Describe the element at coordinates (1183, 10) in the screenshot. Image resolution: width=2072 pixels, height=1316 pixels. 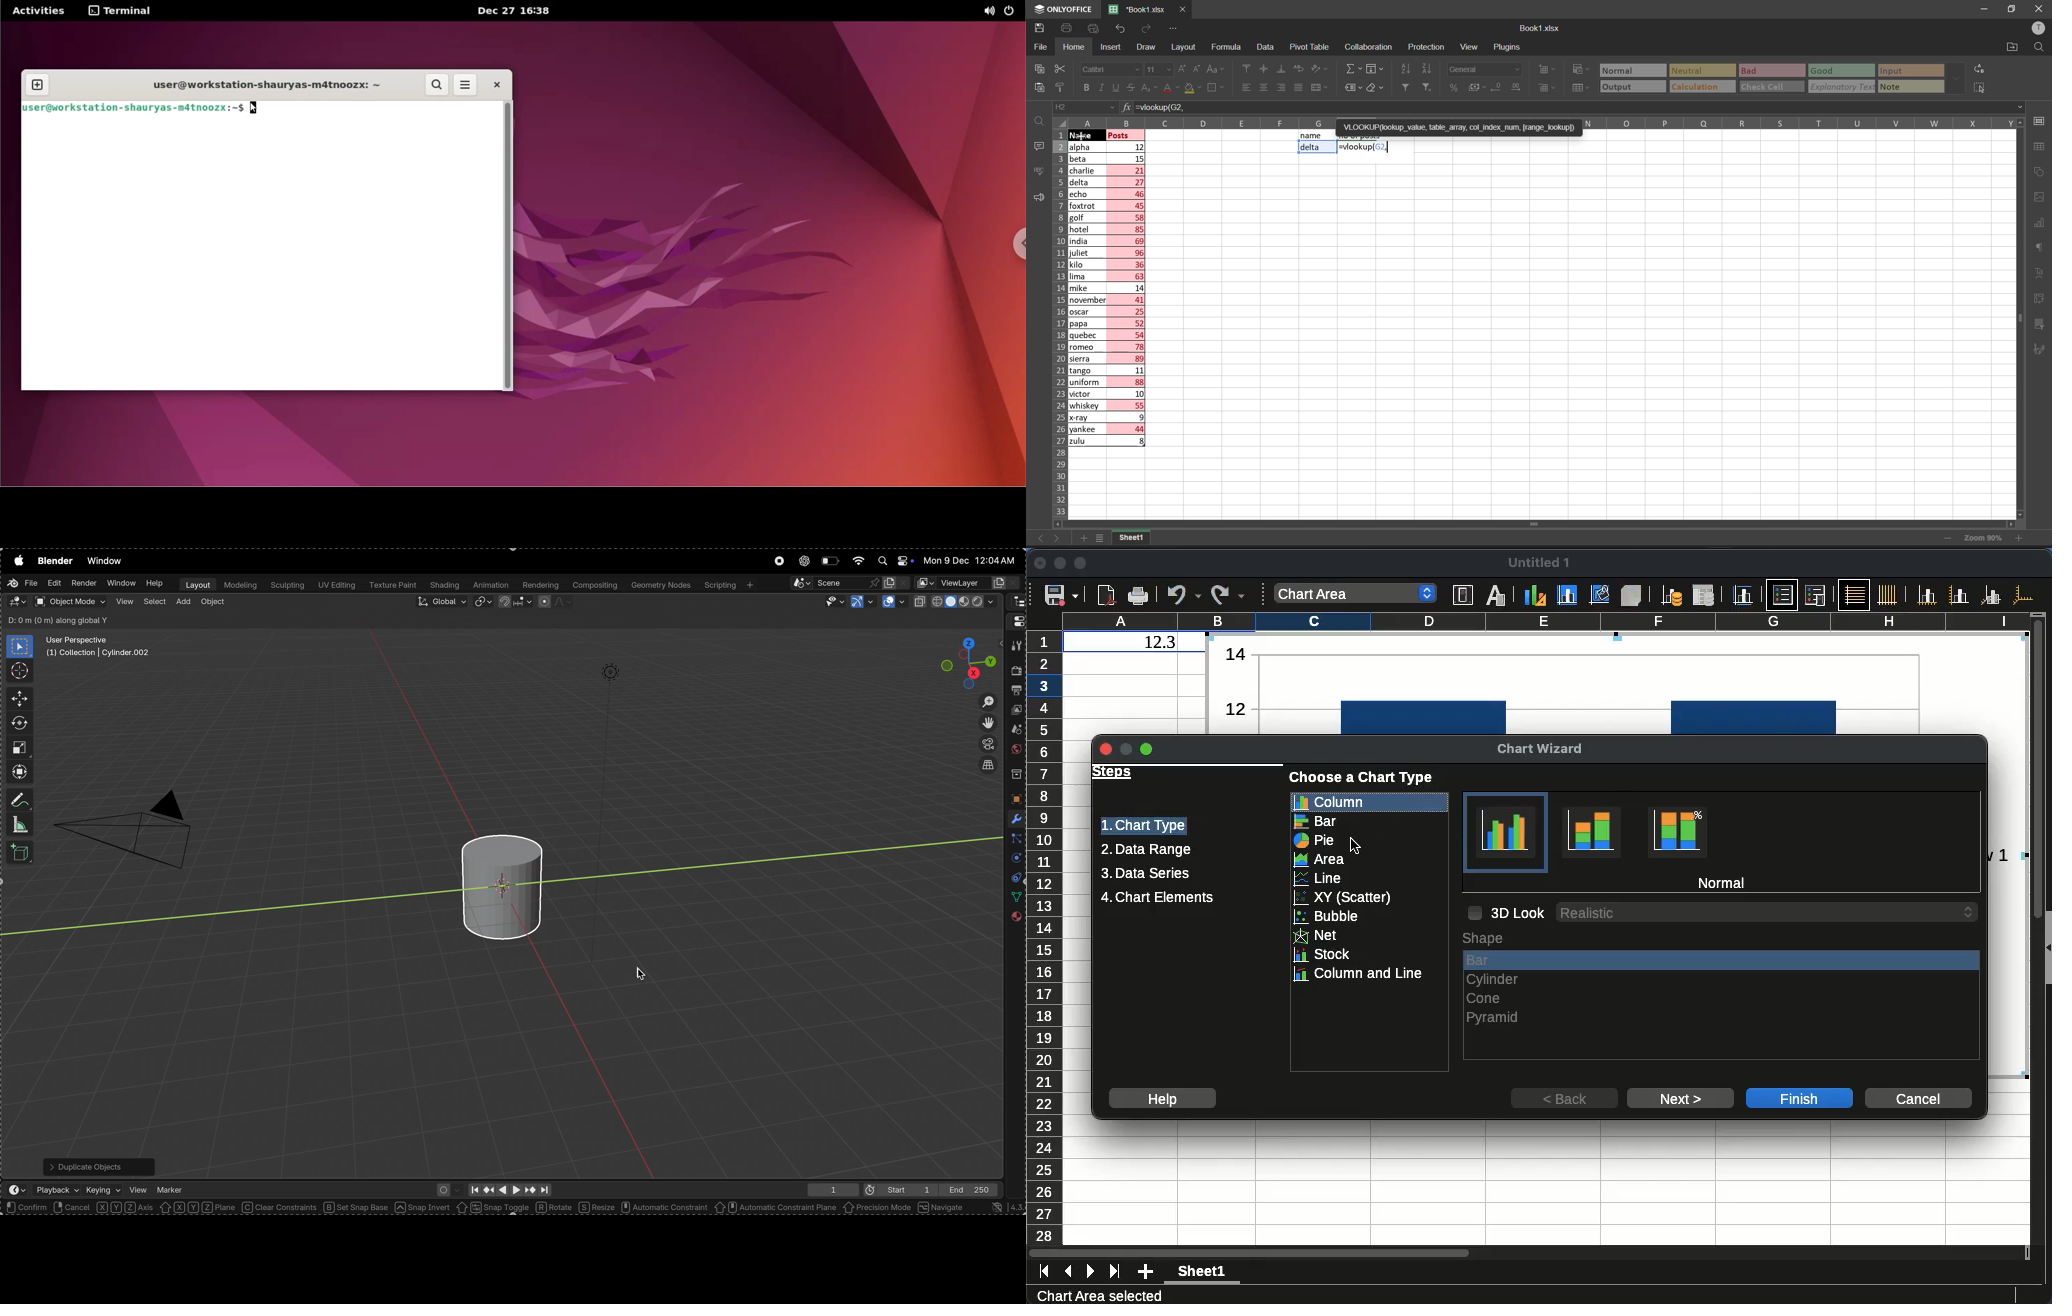
I see `close workbook` at that location.